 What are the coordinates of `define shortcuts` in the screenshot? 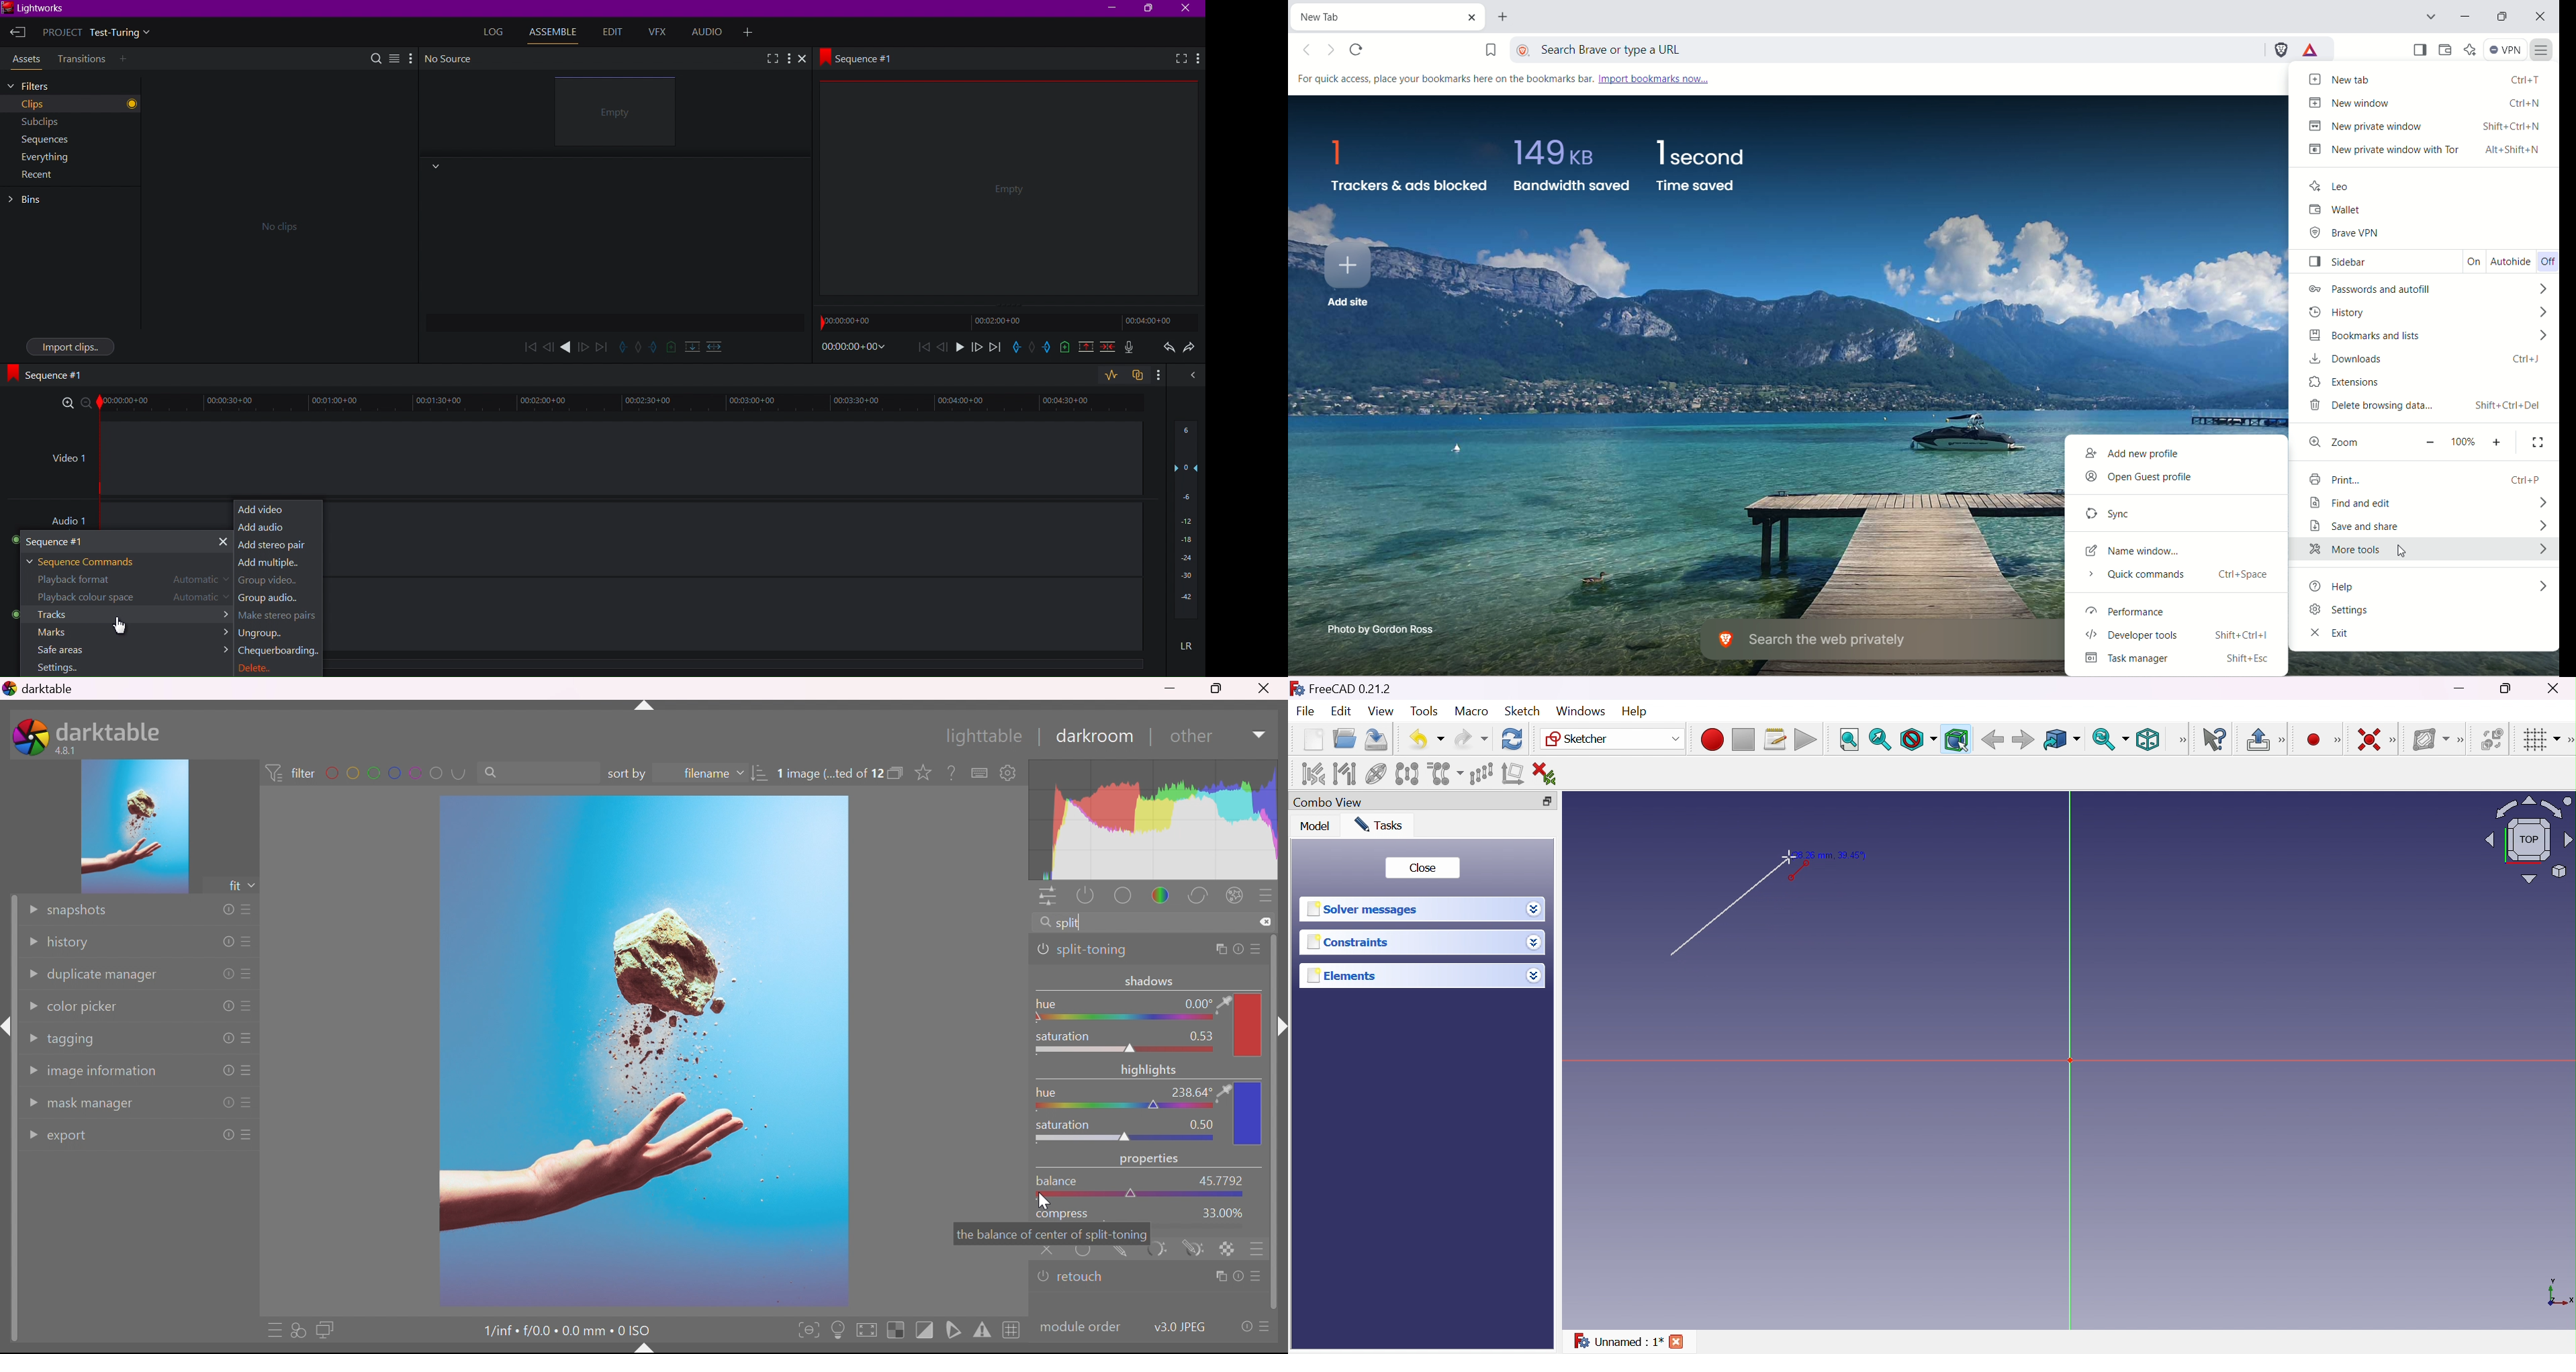 It's located at (979, 774).